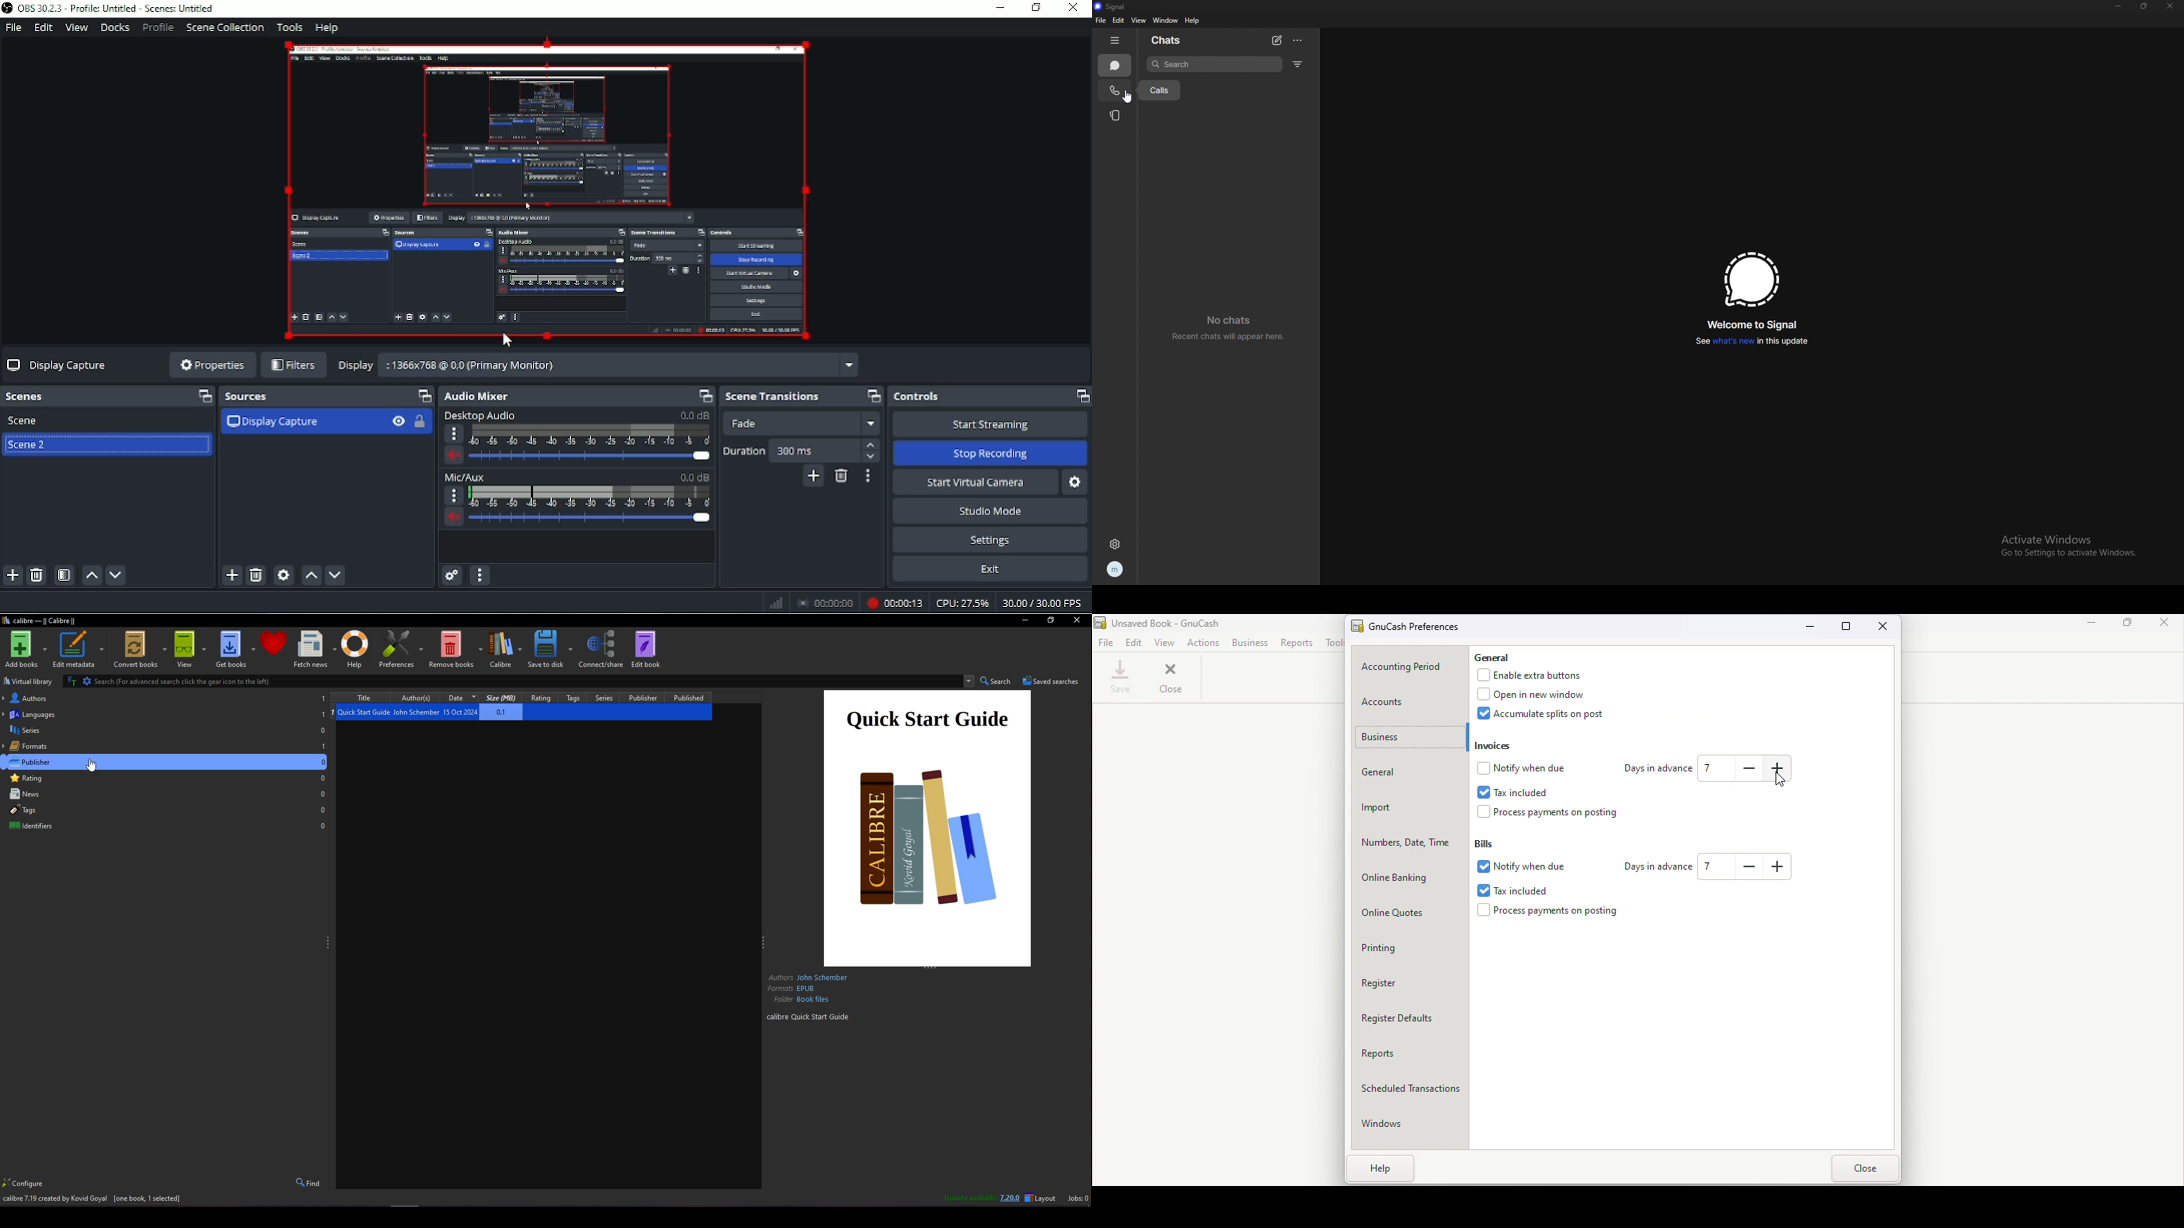 The width and height of the screenshot is (2184, 1232). What do you see at coordinates (1026, 621) in the screenshot?
I see `Minimize` at bounding box center [1026, 621].